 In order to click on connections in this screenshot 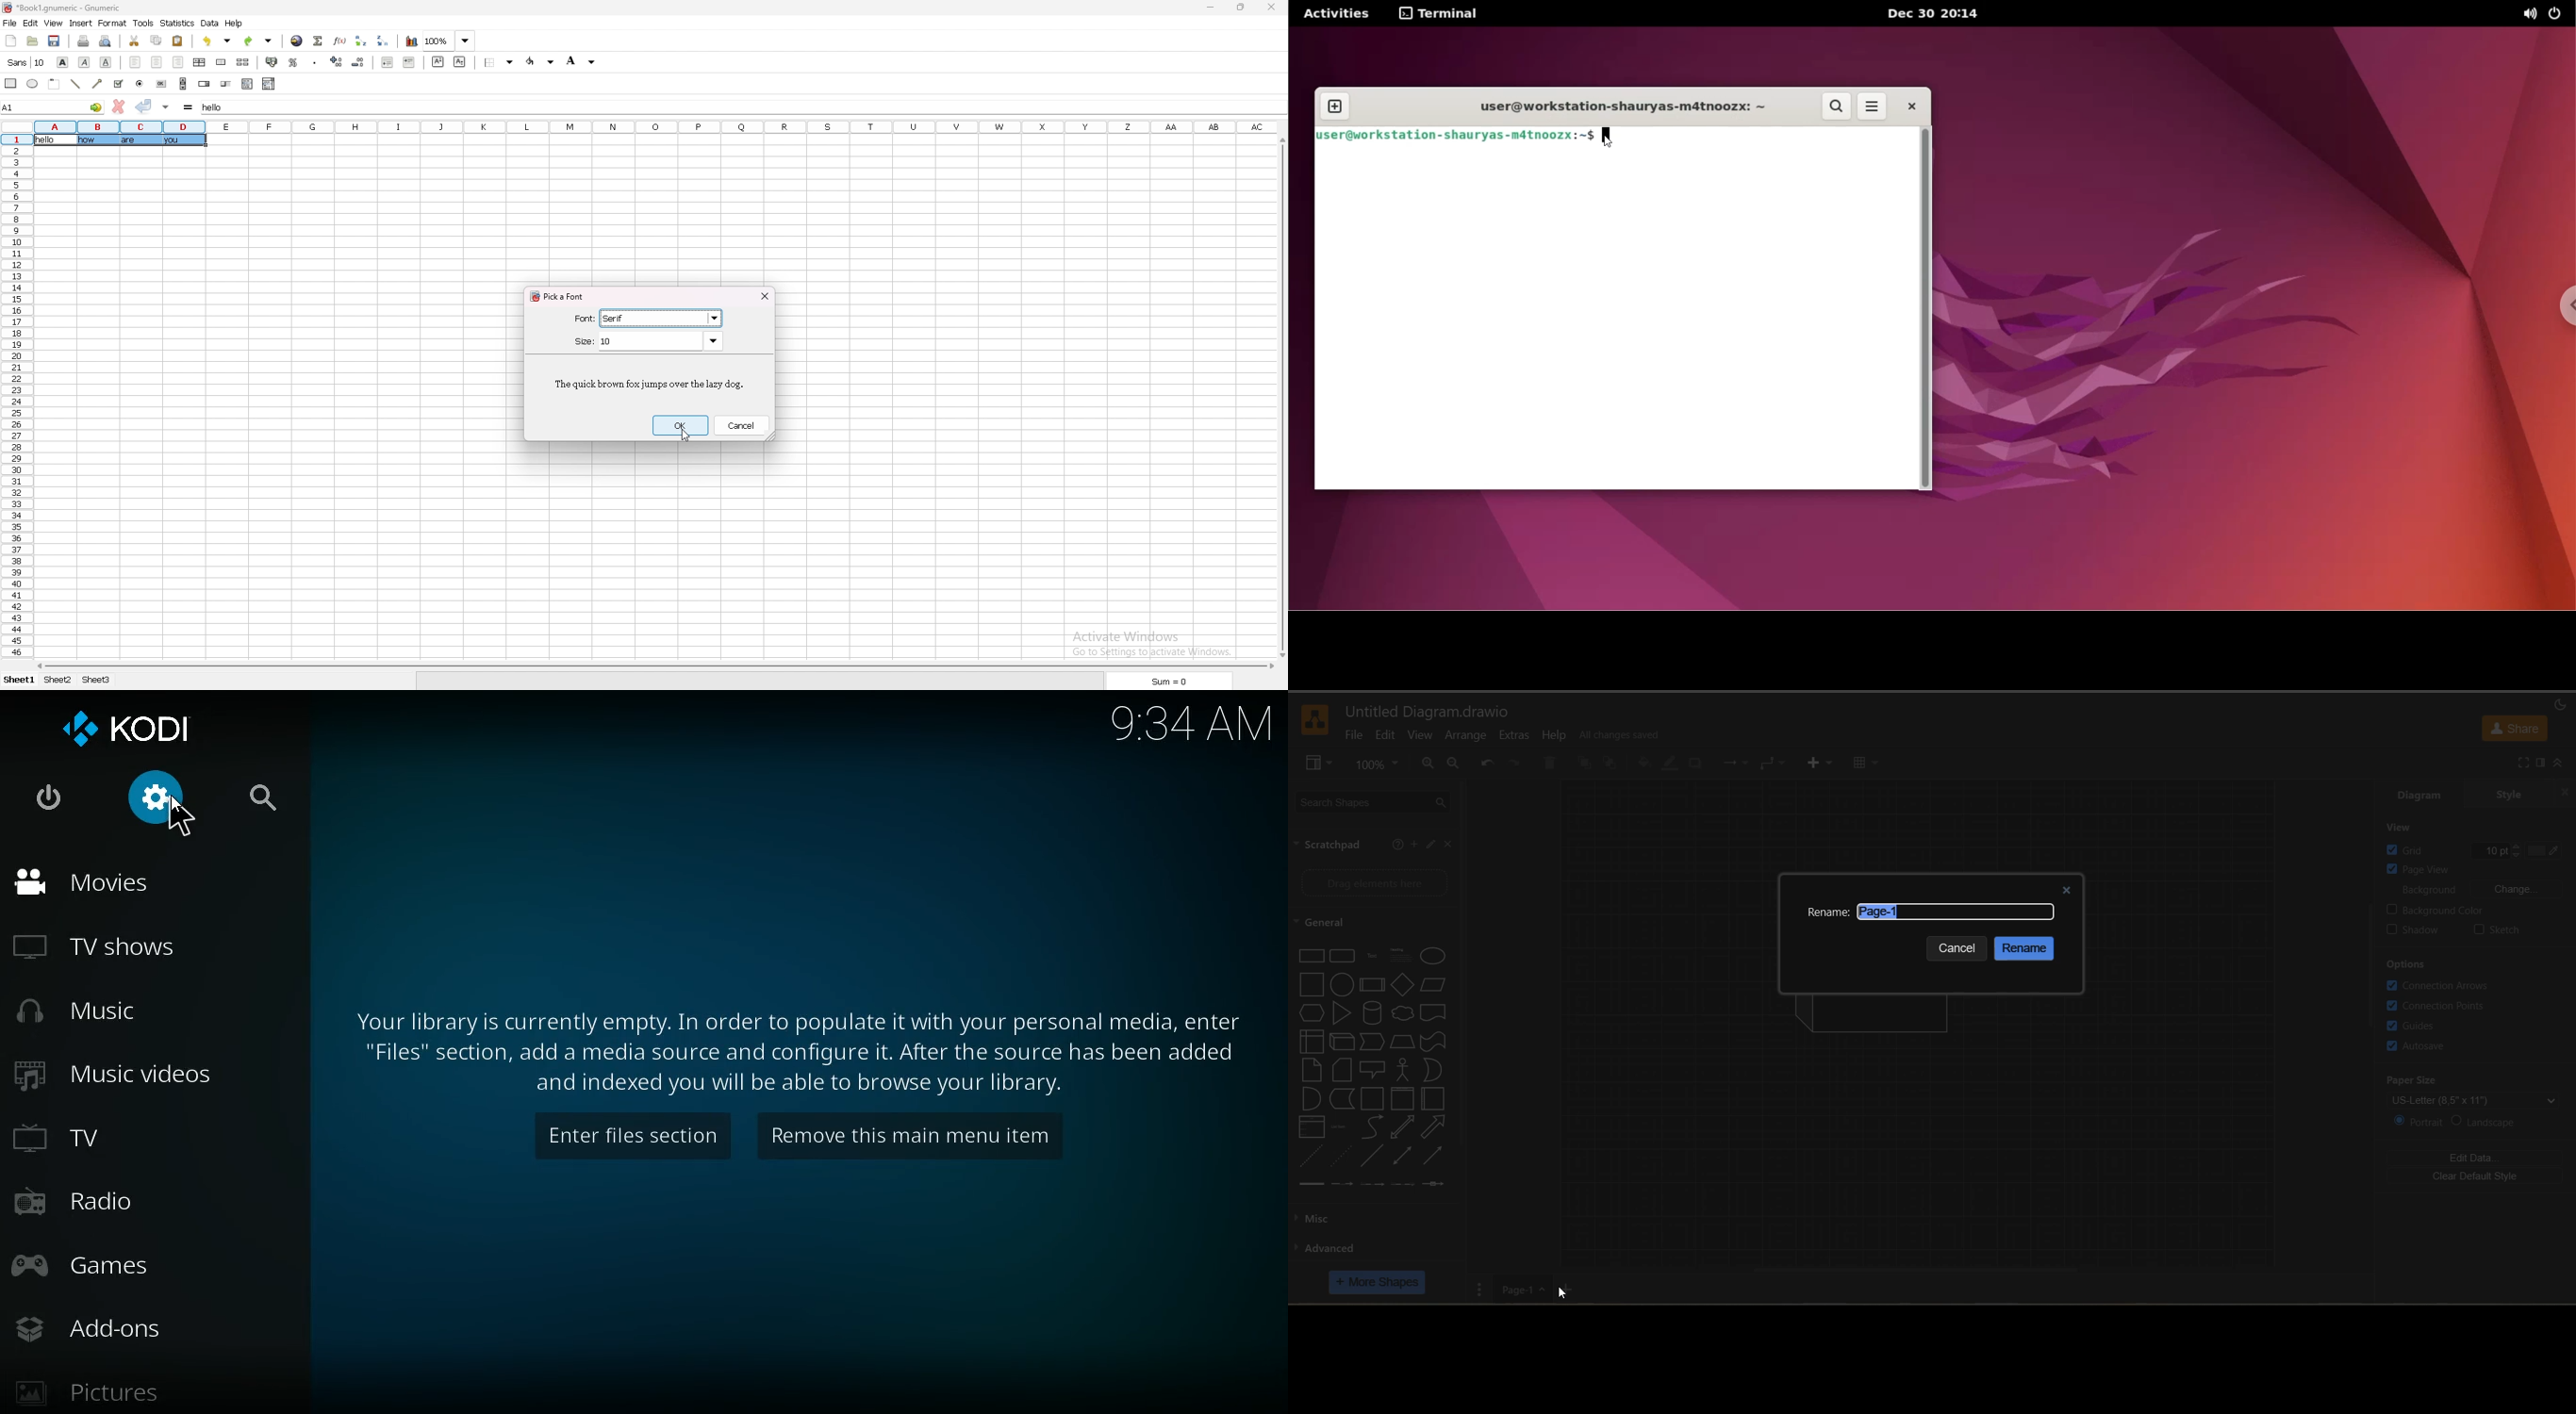, I will do `click(1738, 762)`.